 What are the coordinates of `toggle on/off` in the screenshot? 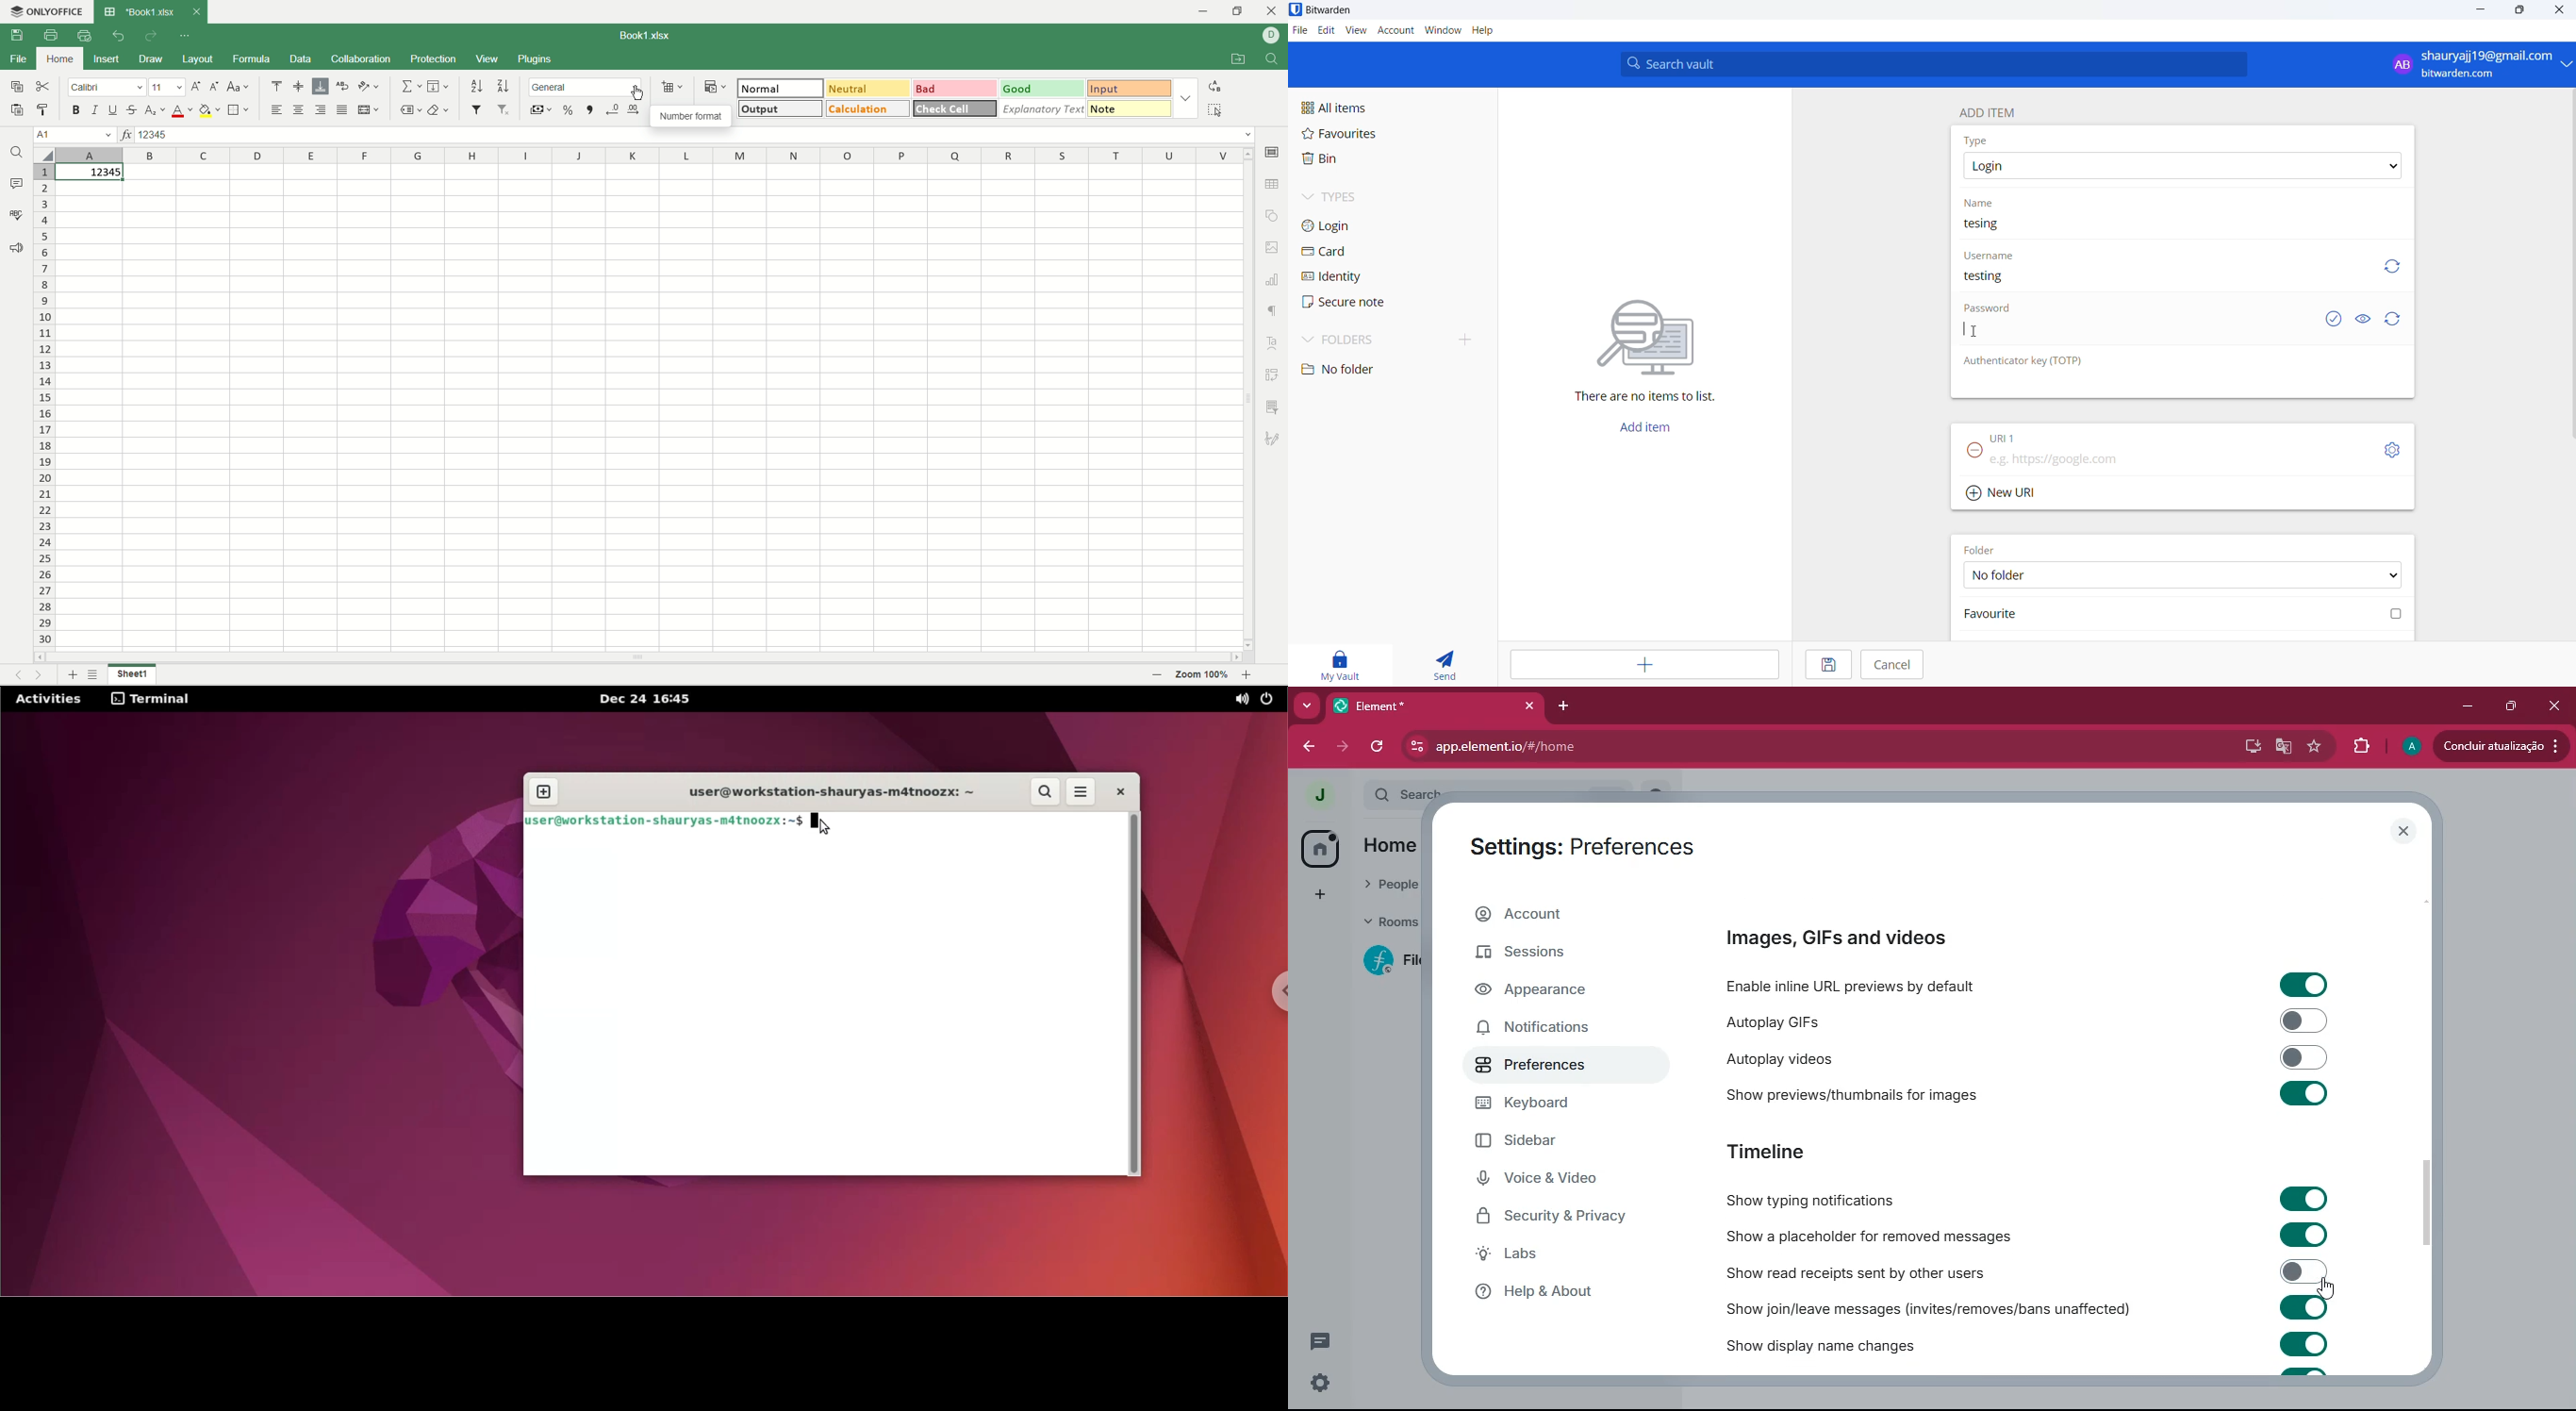 It's located at (2304, 1199).